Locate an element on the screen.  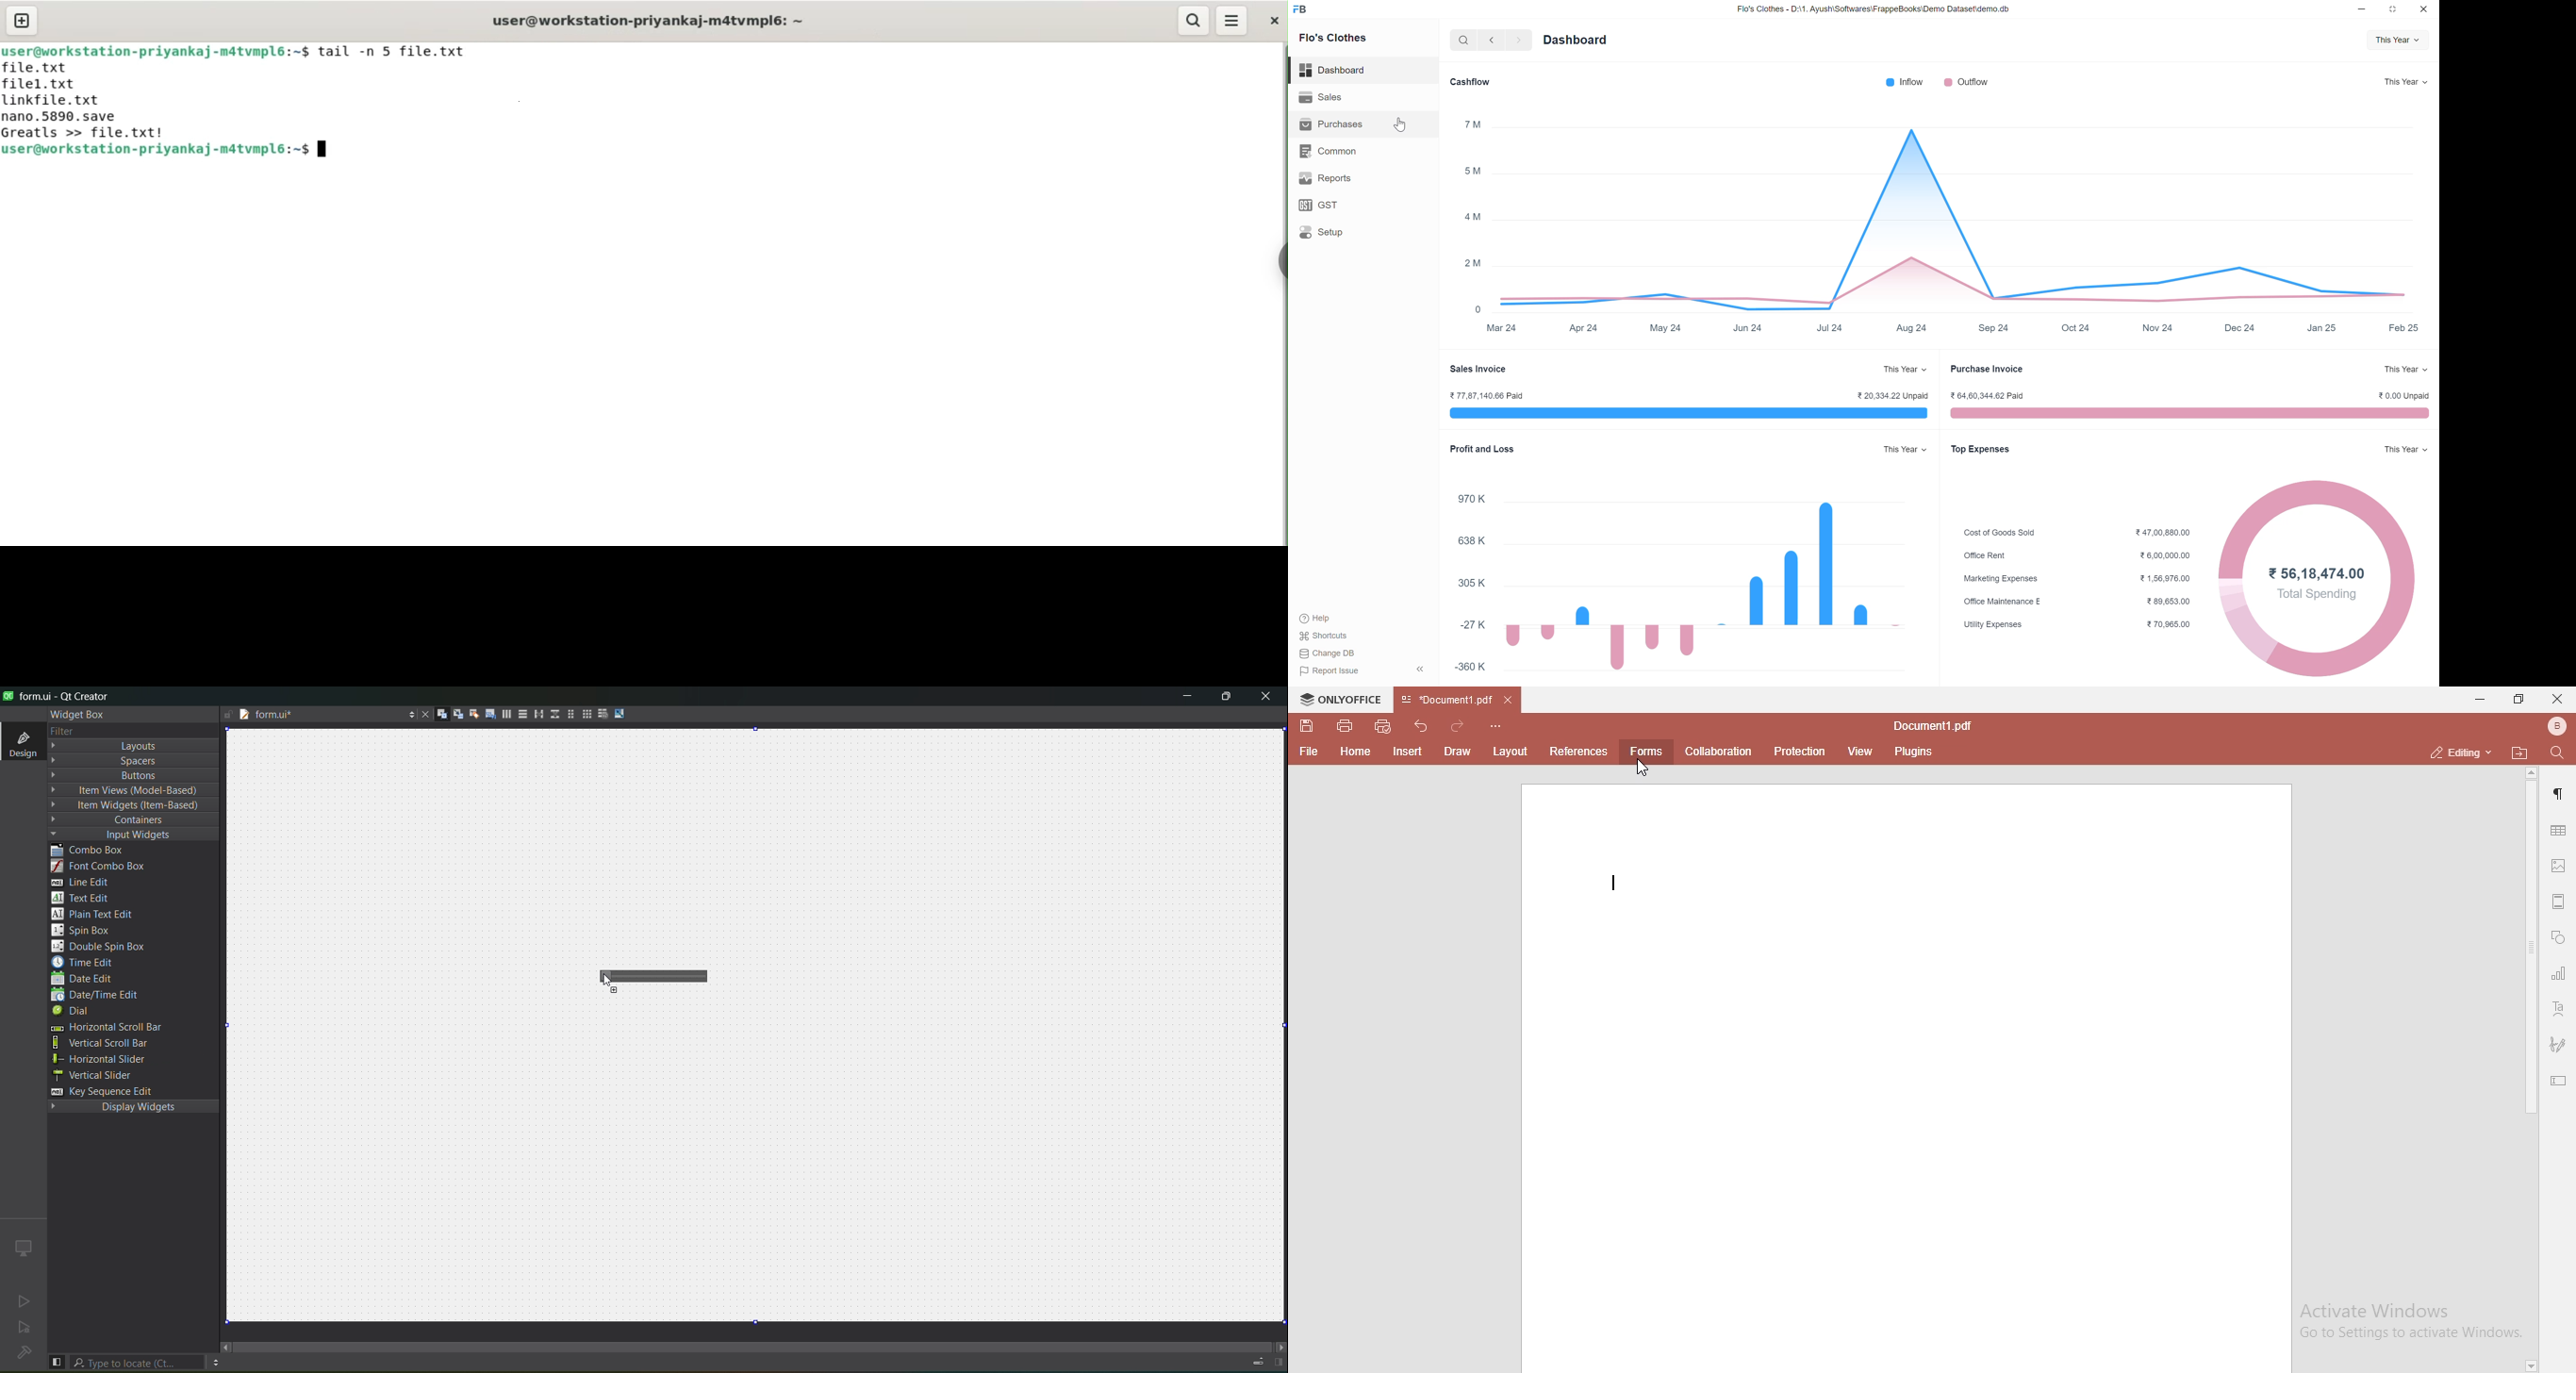
970 K is located at coordinates (1472, 498).